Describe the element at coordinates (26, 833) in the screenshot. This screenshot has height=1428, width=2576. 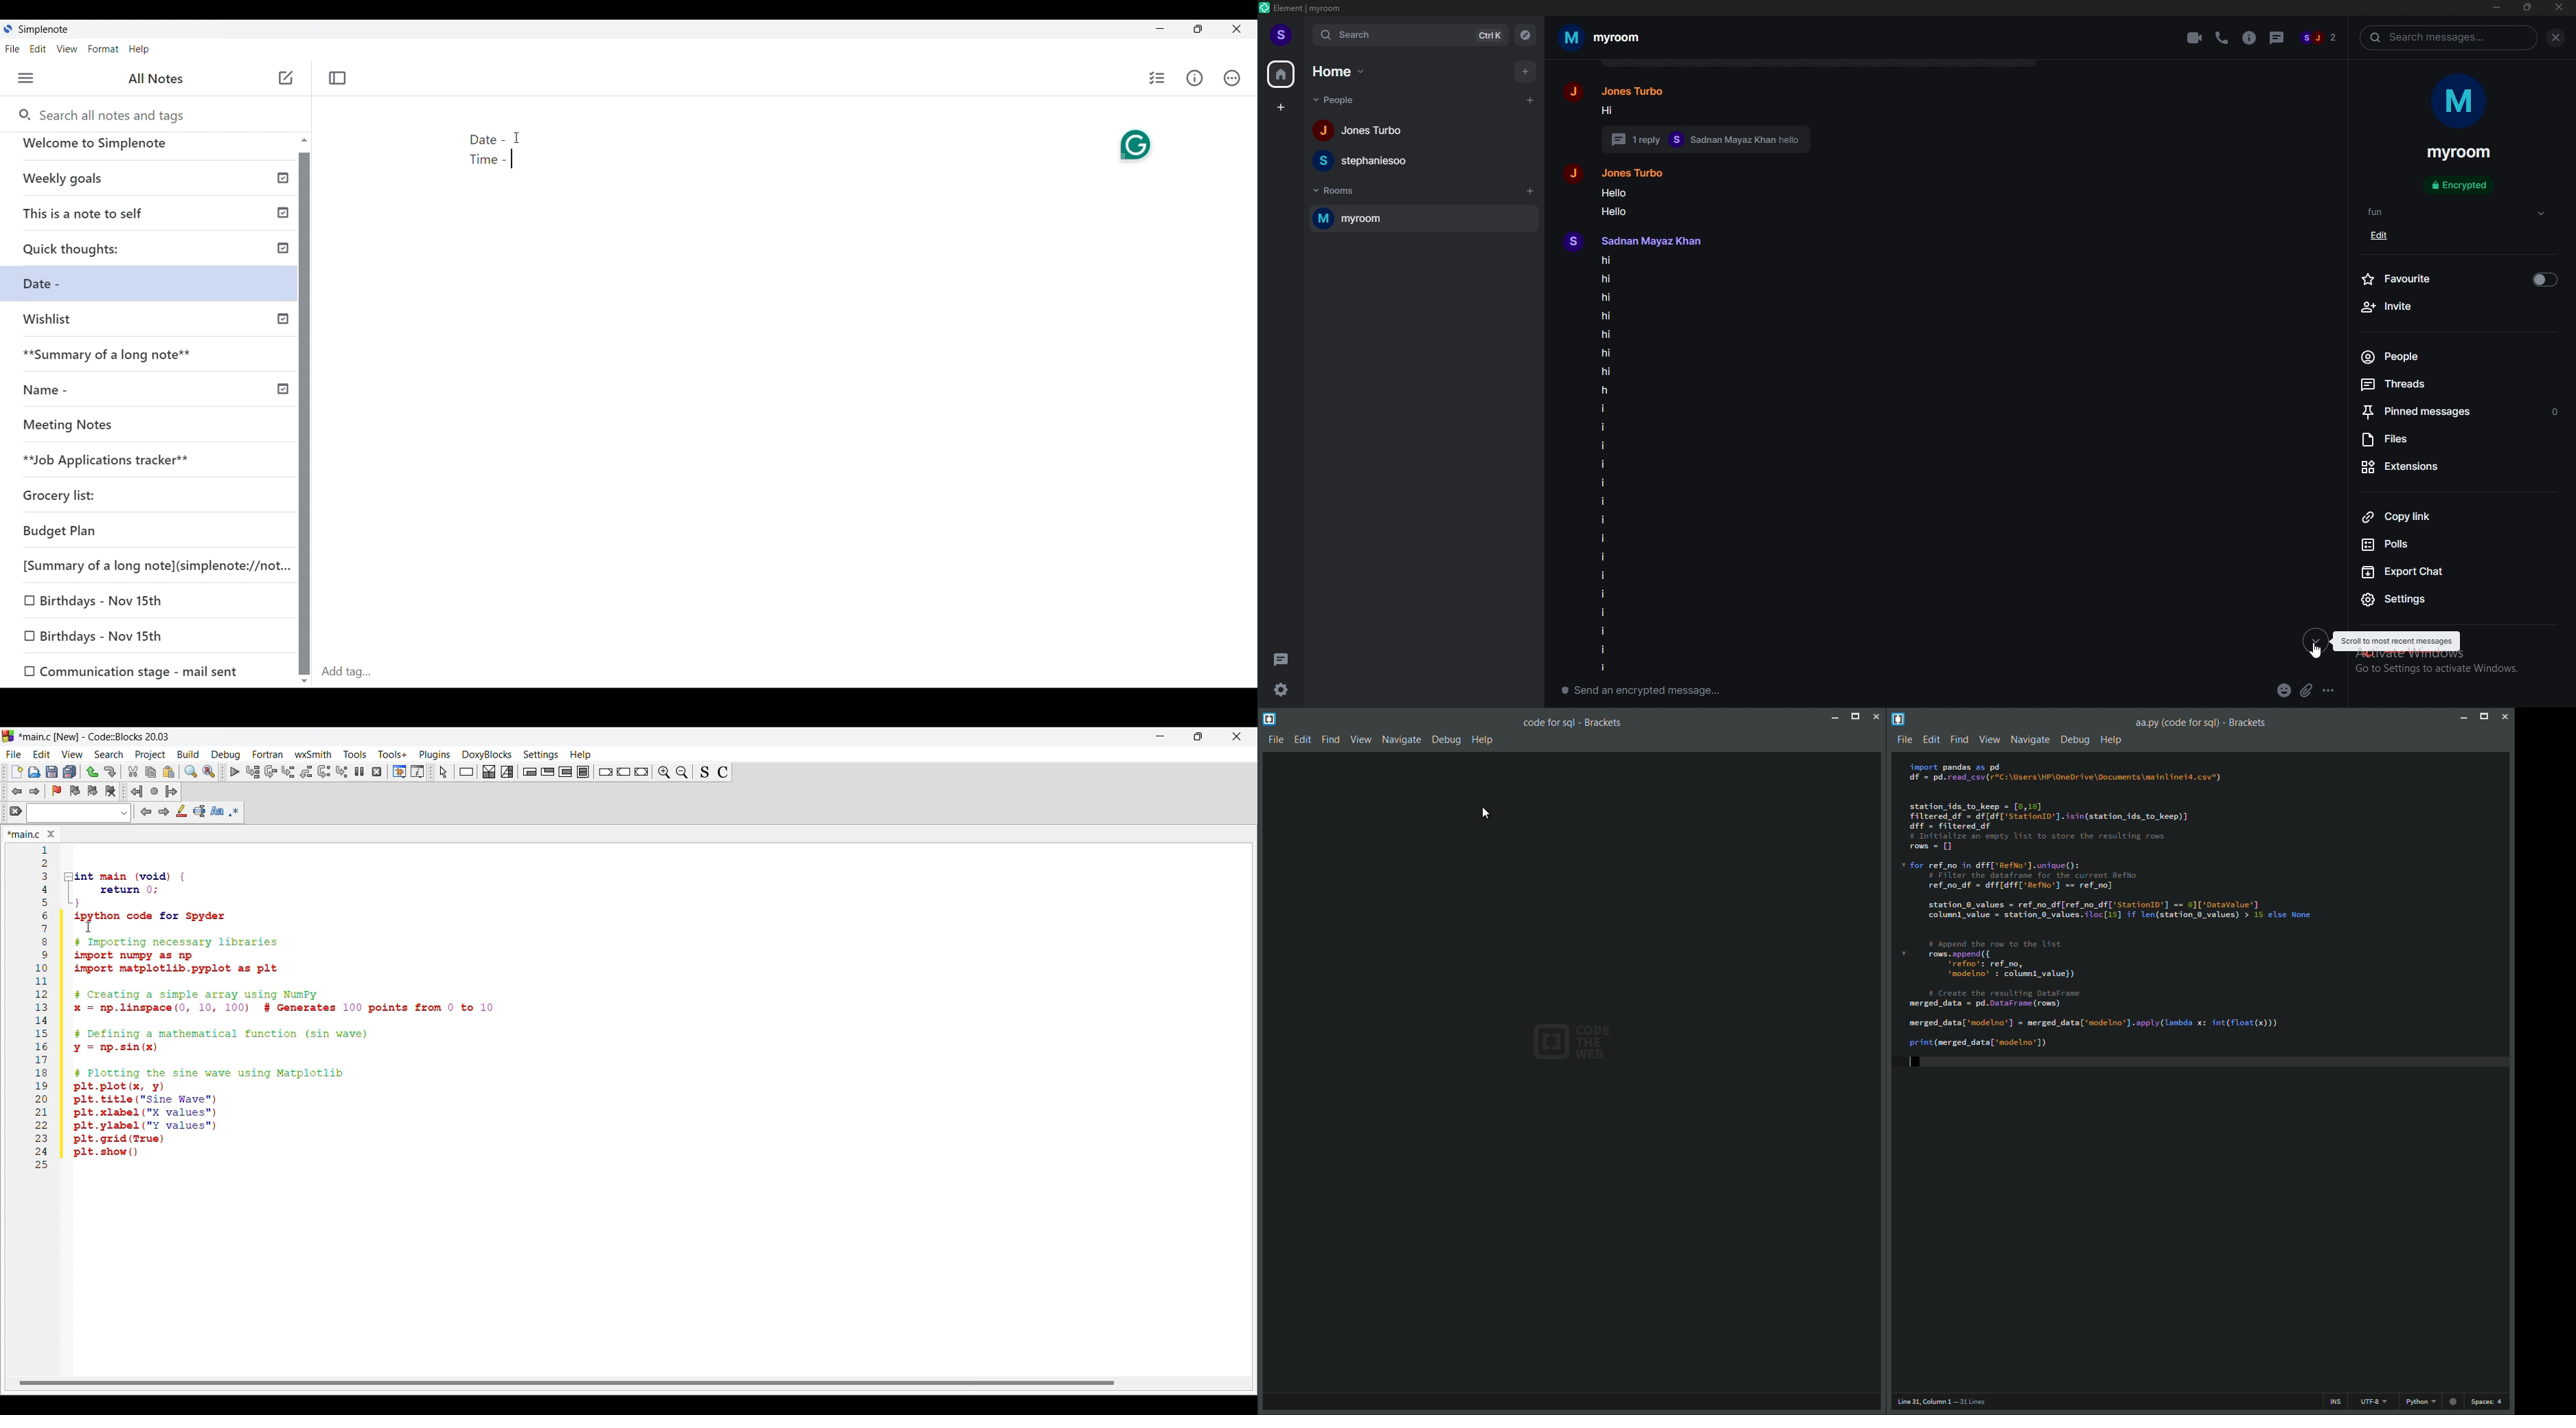
I see `Panel title` at that location.